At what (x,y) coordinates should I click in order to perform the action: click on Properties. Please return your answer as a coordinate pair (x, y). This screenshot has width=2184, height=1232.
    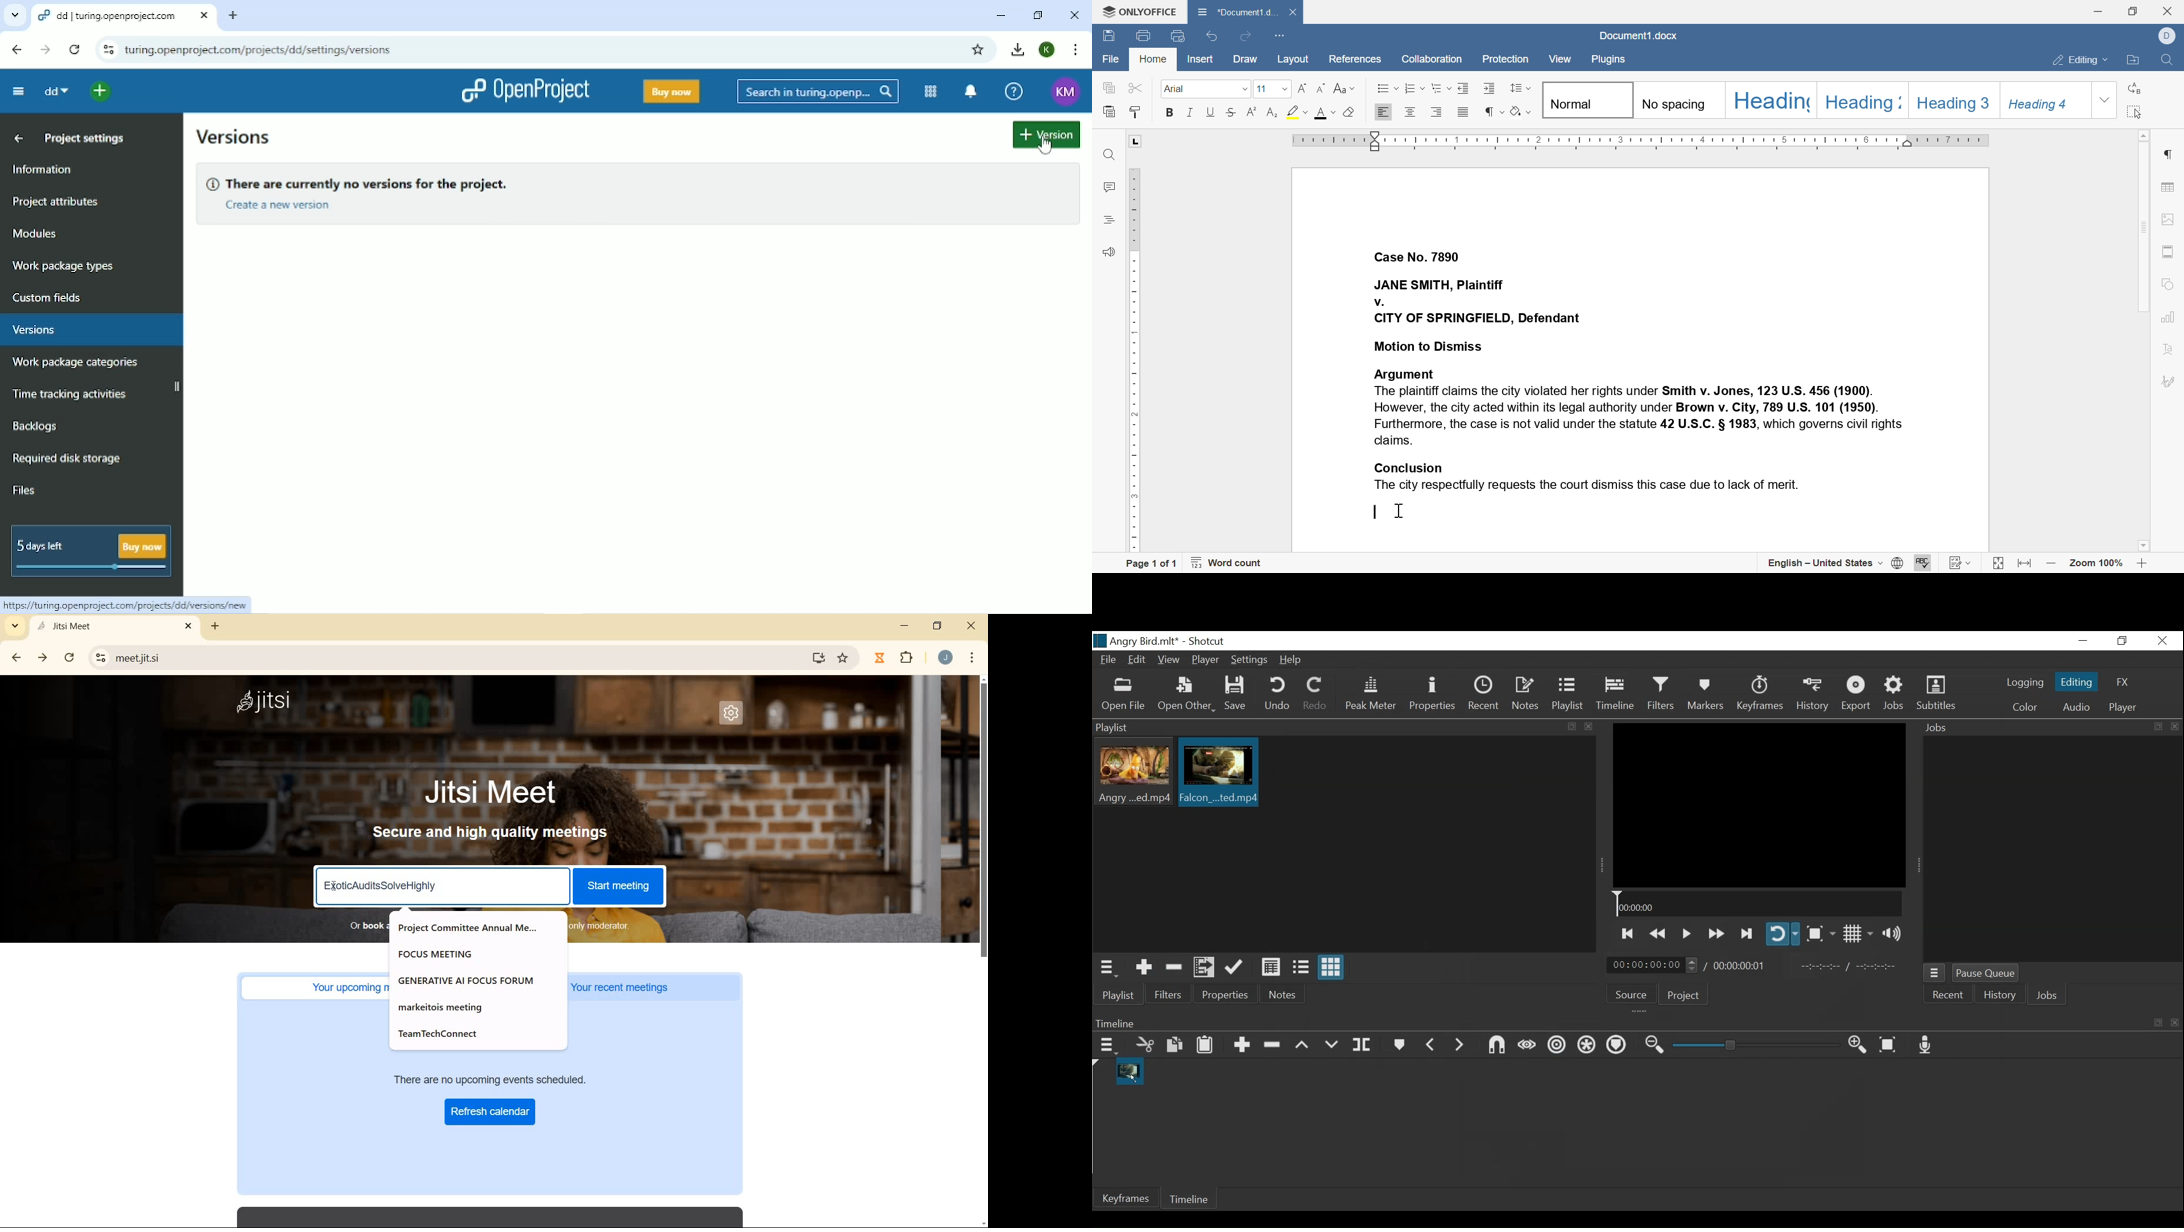
    Looking at the image, I should click on (1434, 694).